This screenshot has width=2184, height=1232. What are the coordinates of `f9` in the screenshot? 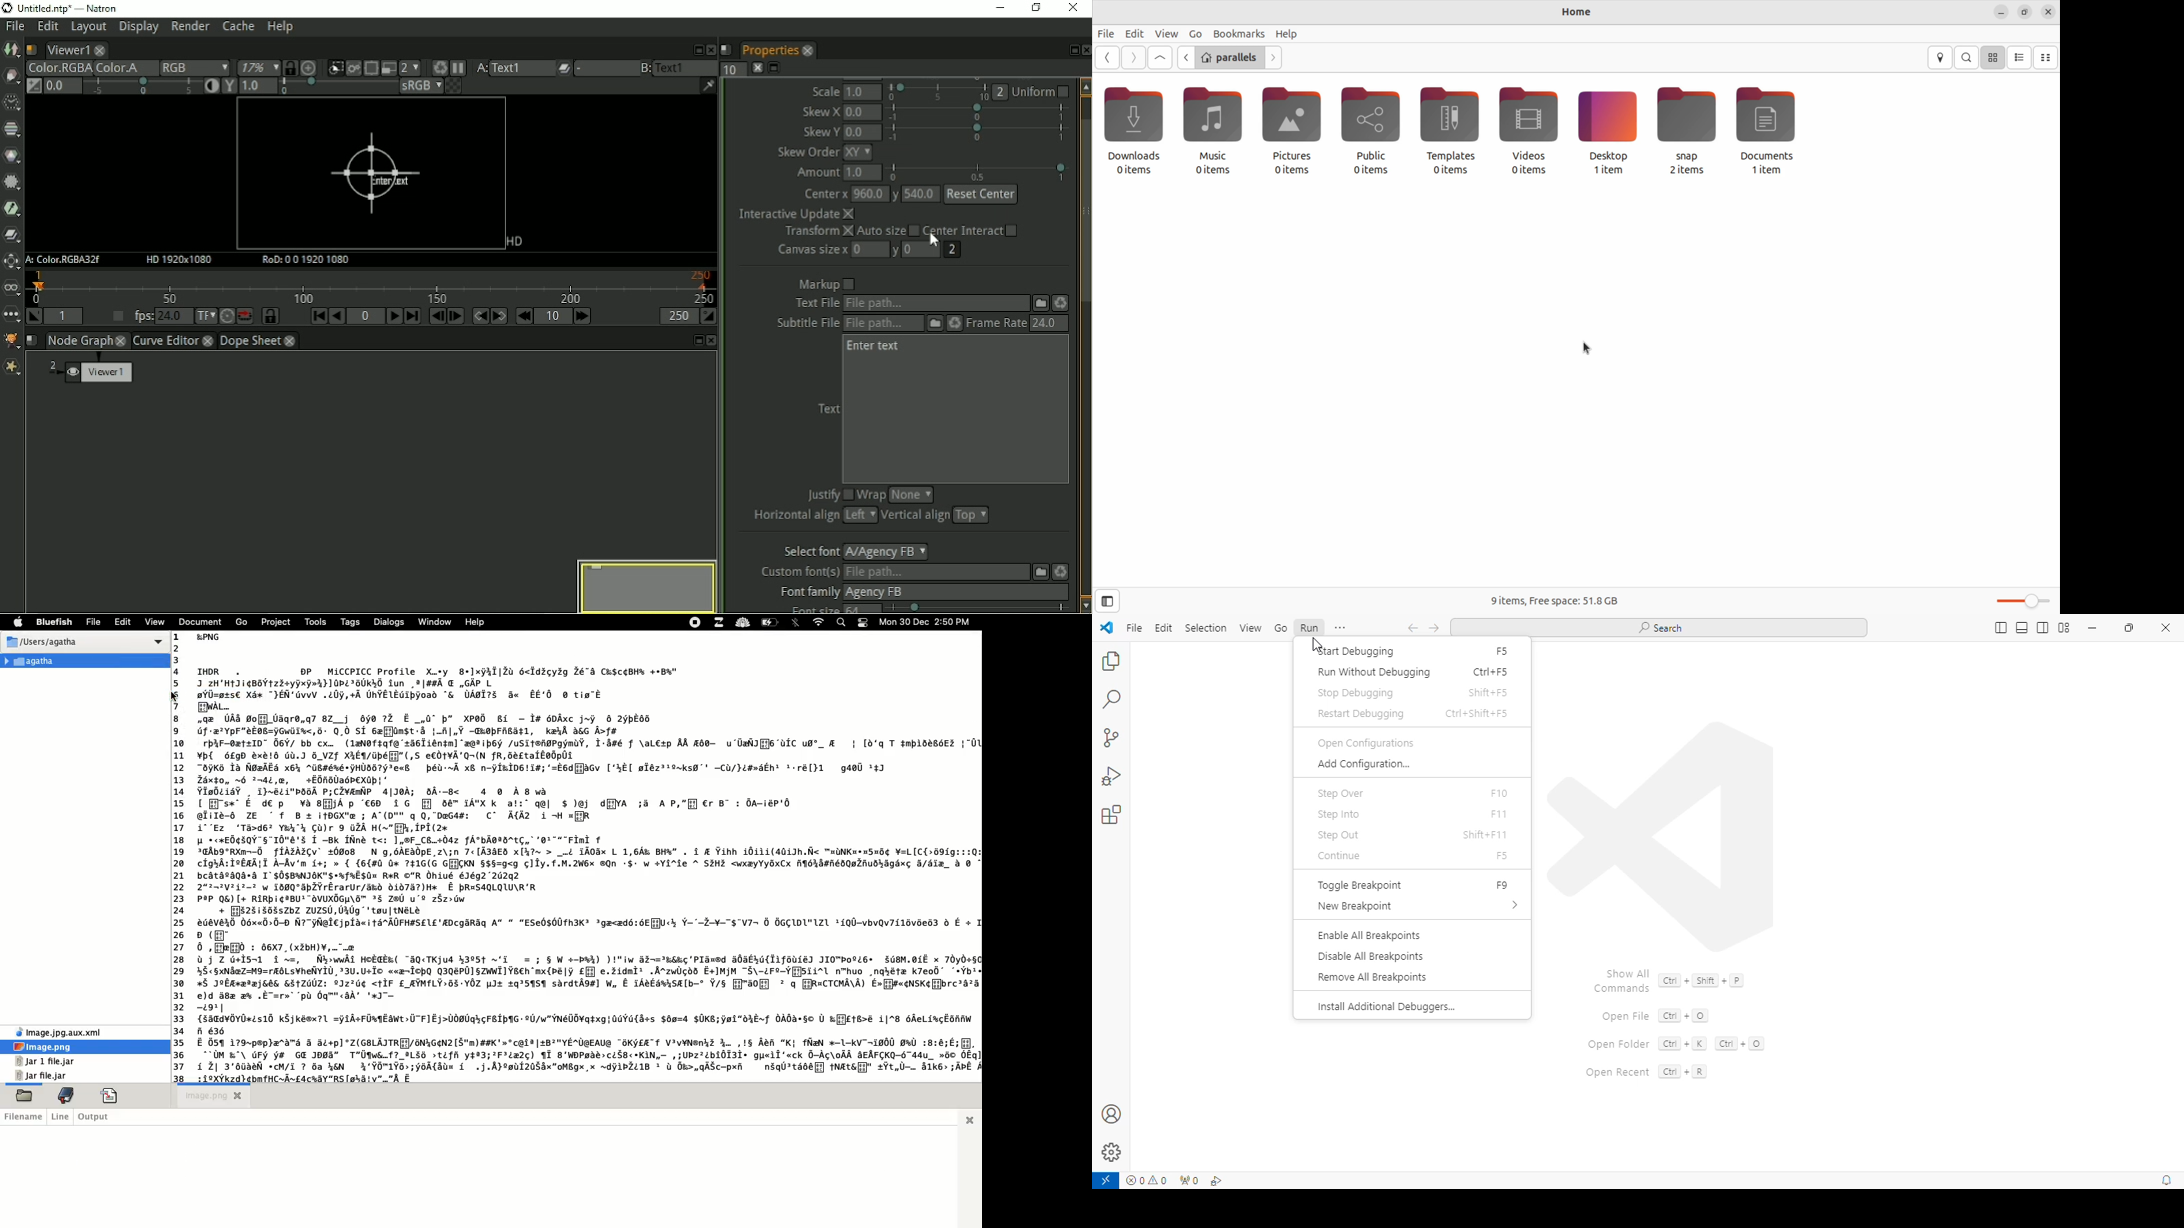 It's located at (1503, 885).